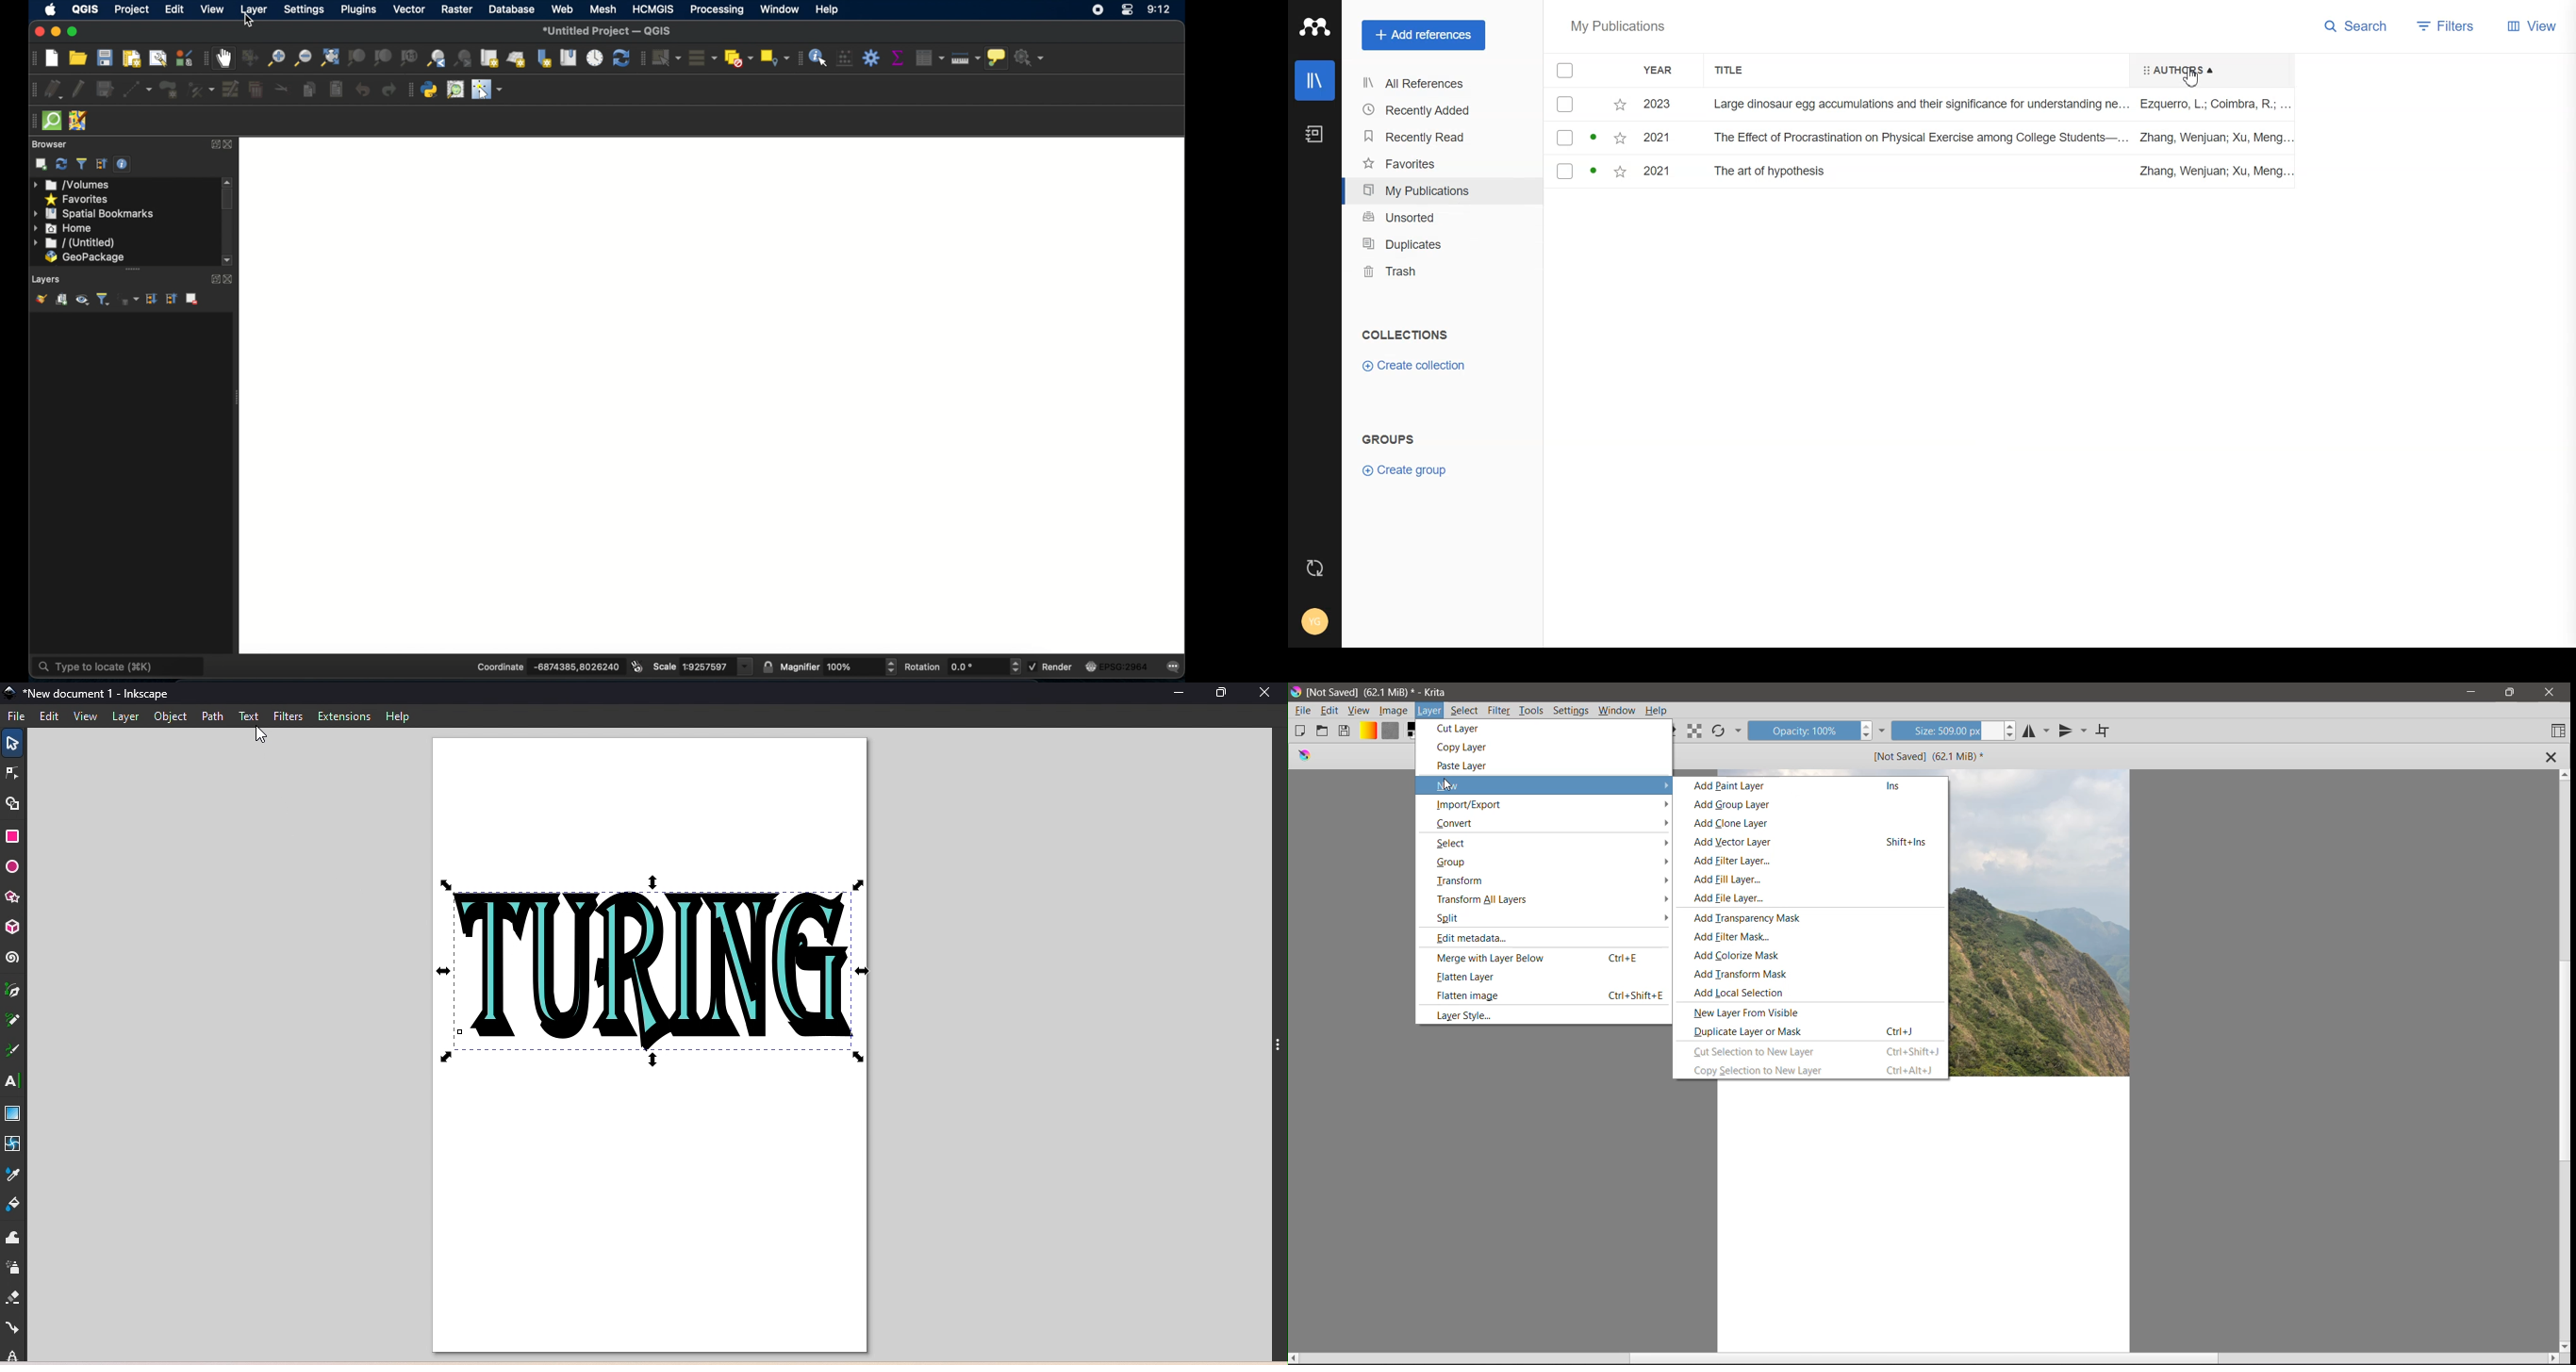 This screenshot has width=2576, height=1372. Describe the element at coordinates (1732, 860) in the screenshot. I see `Add Filter Layer` at that location.